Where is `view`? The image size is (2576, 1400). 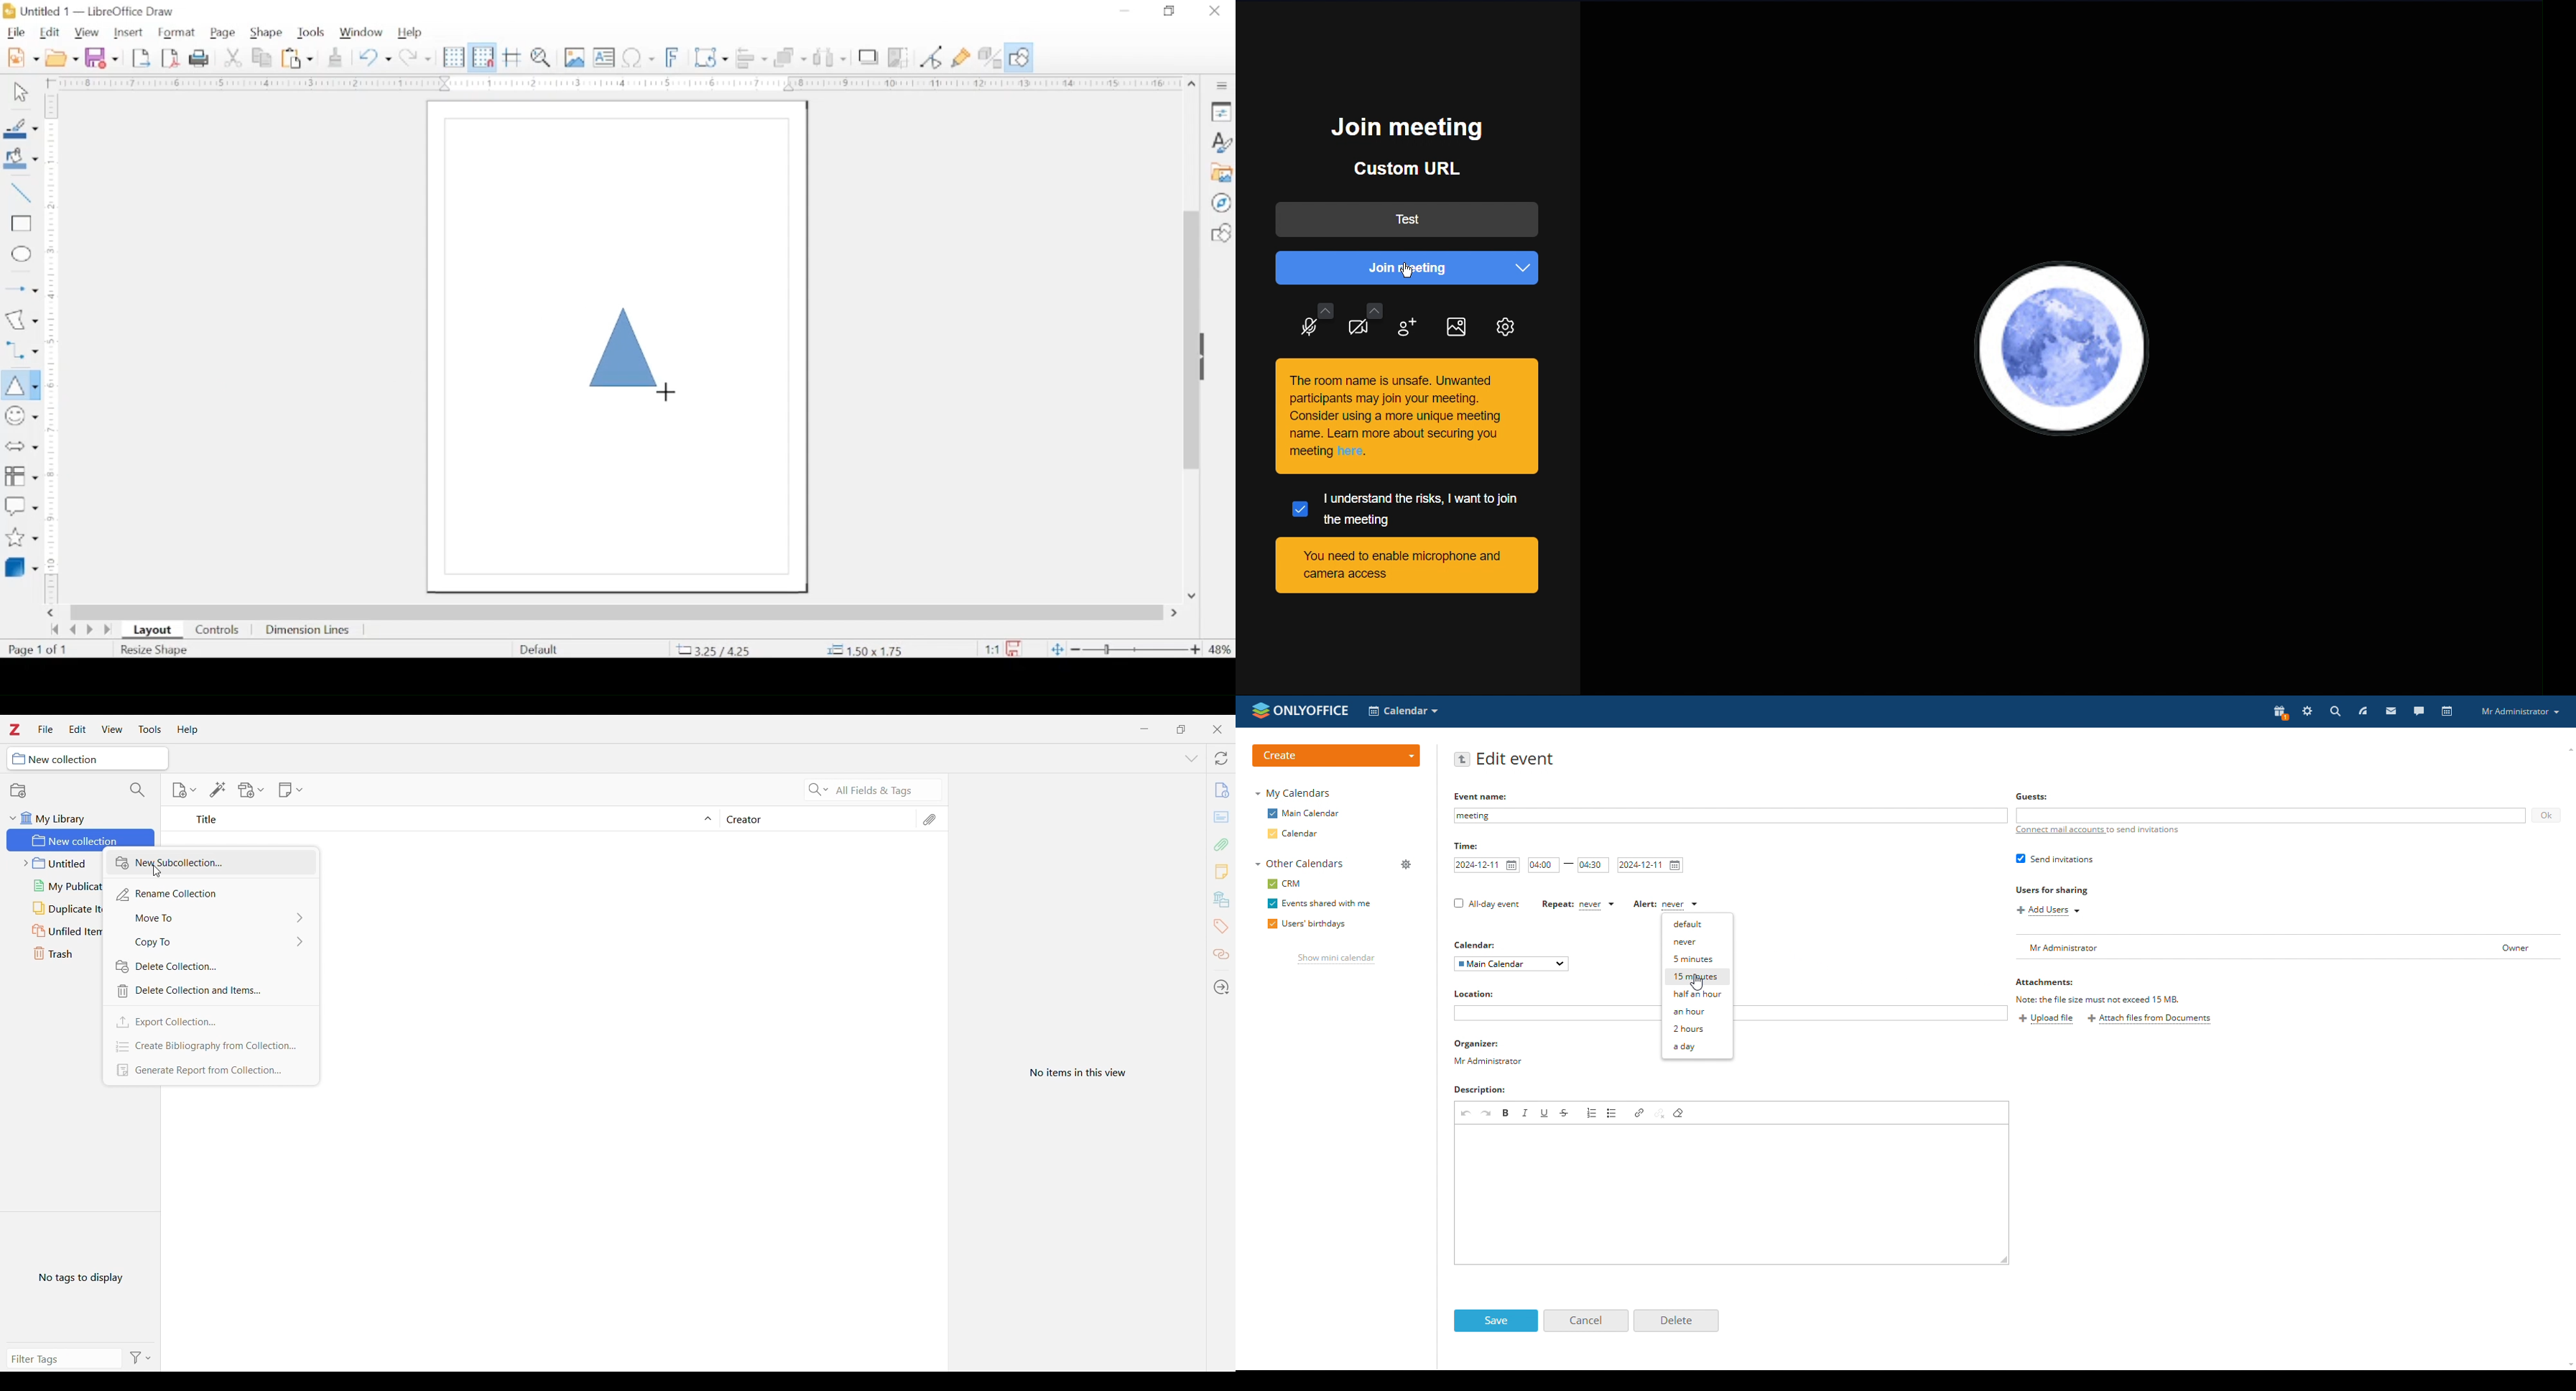 view is located at coordinates (88, 32).